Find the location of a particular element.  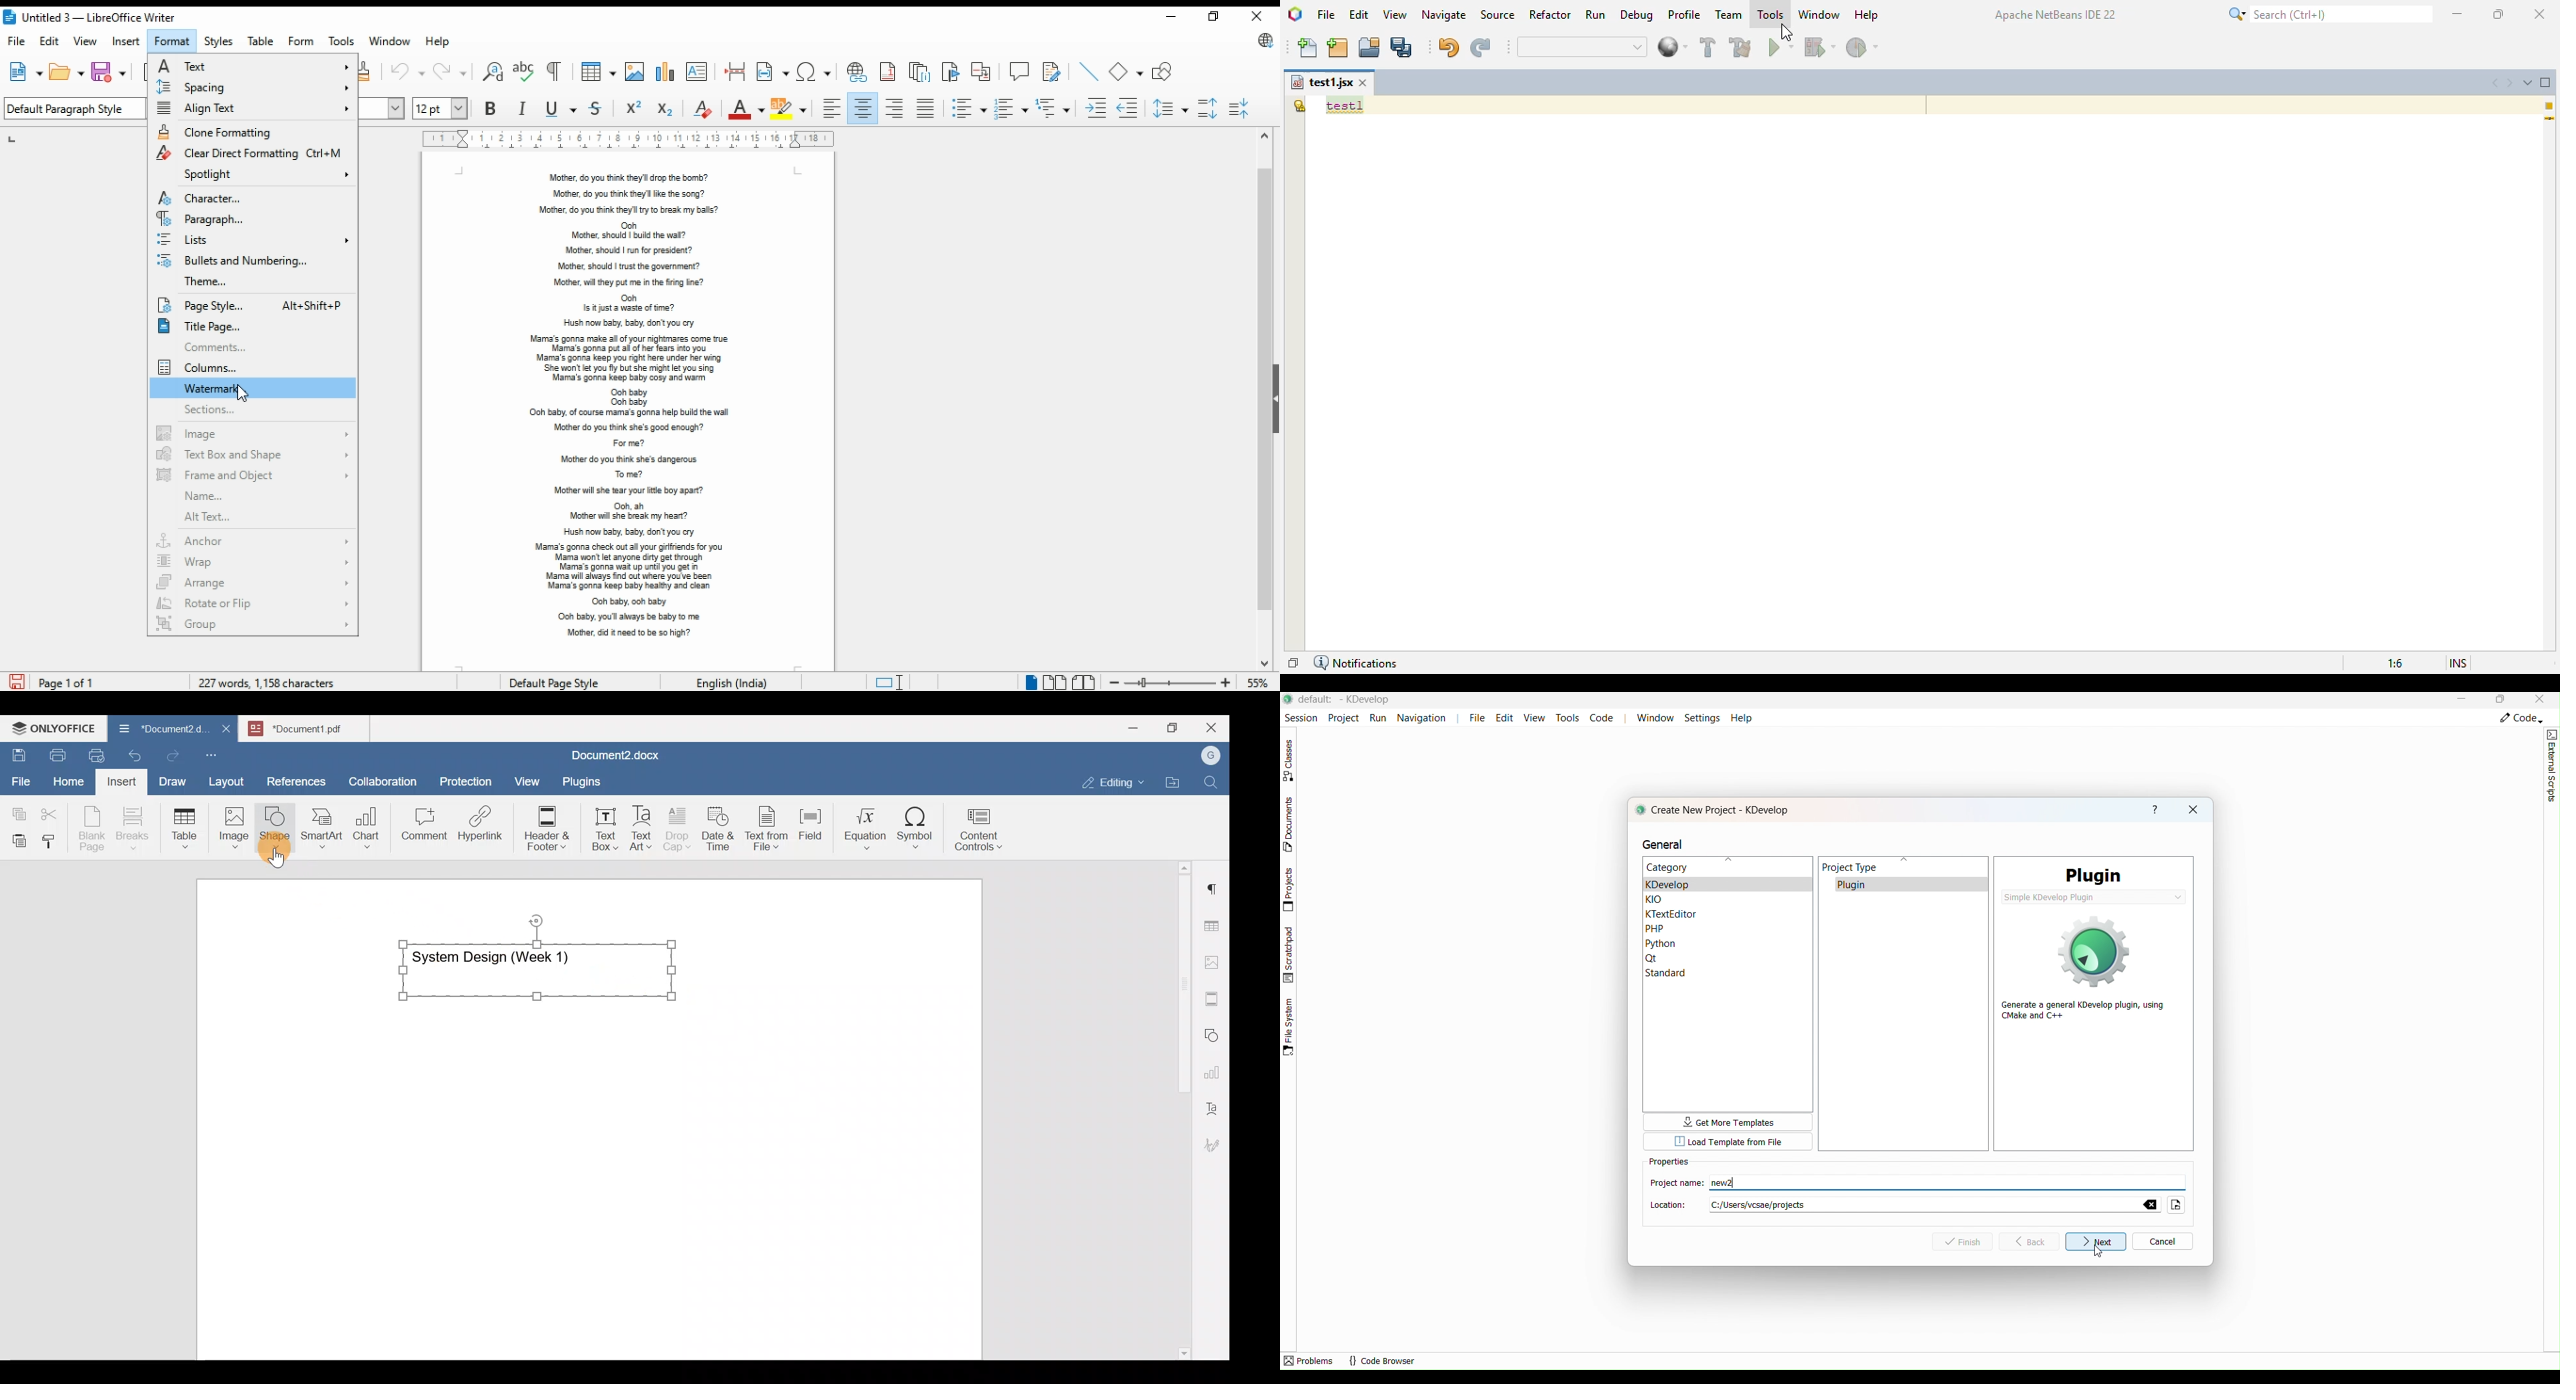

Working area is located at coordinates (591, 1123).